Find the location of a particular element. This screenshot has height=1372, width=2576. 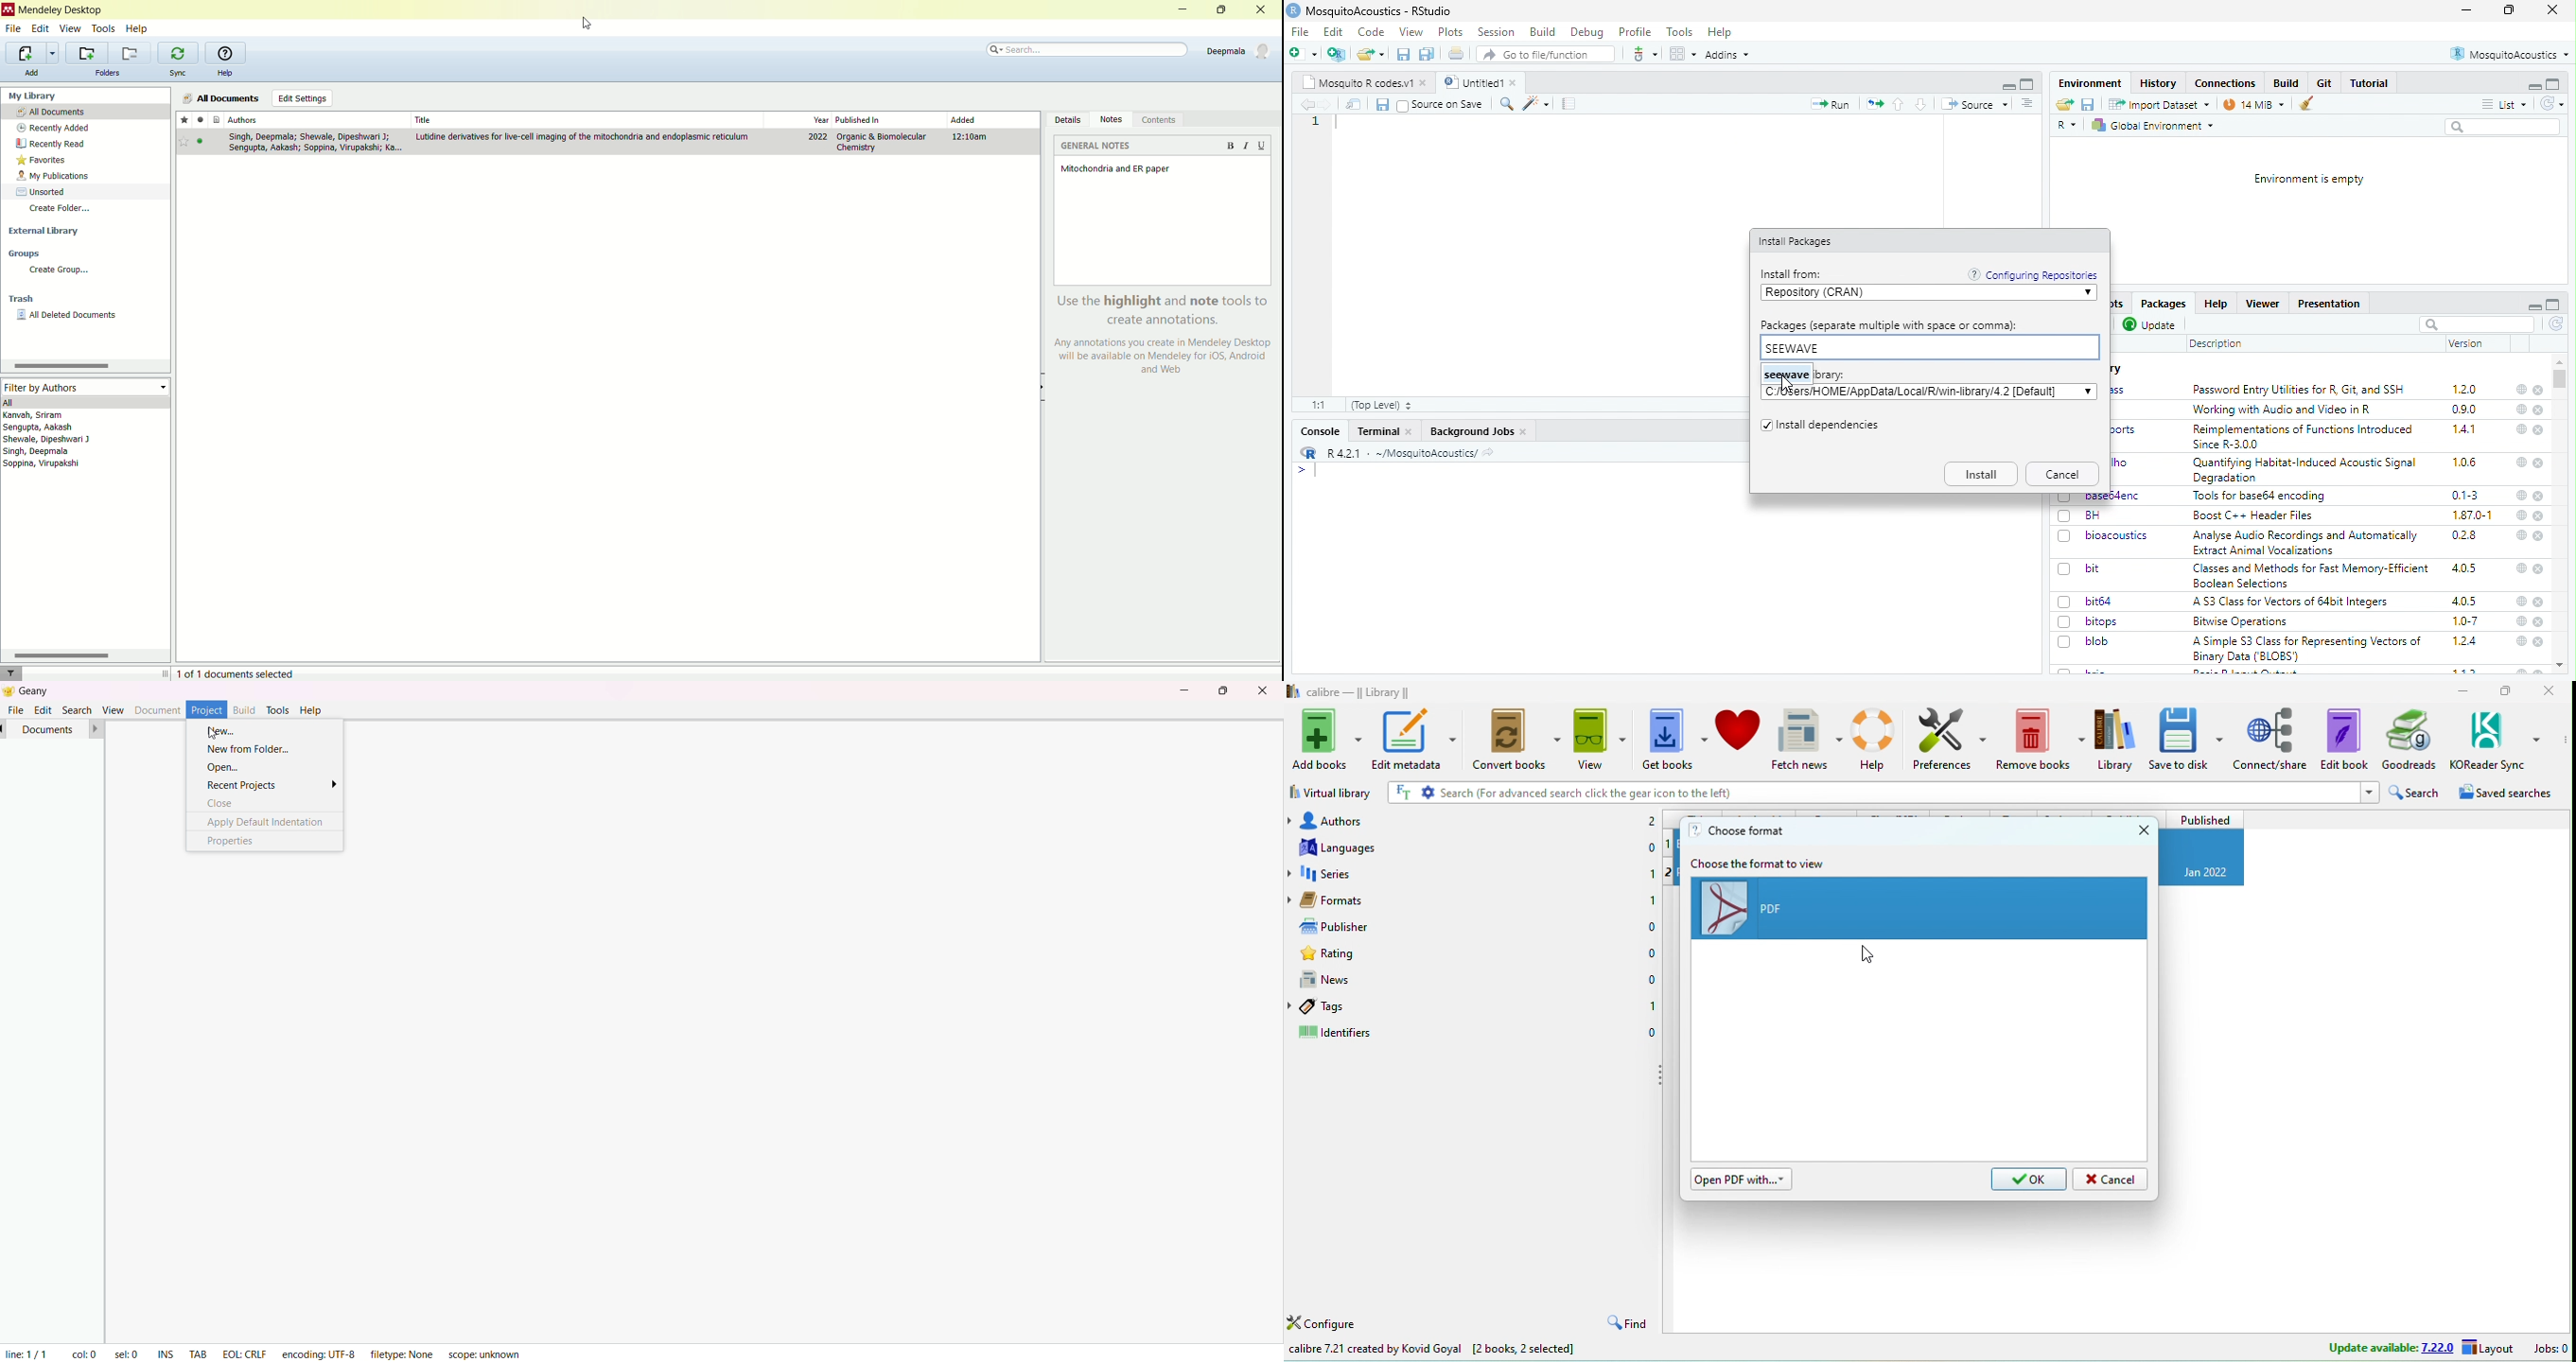

Edit is located at coordinates (1335, 31).